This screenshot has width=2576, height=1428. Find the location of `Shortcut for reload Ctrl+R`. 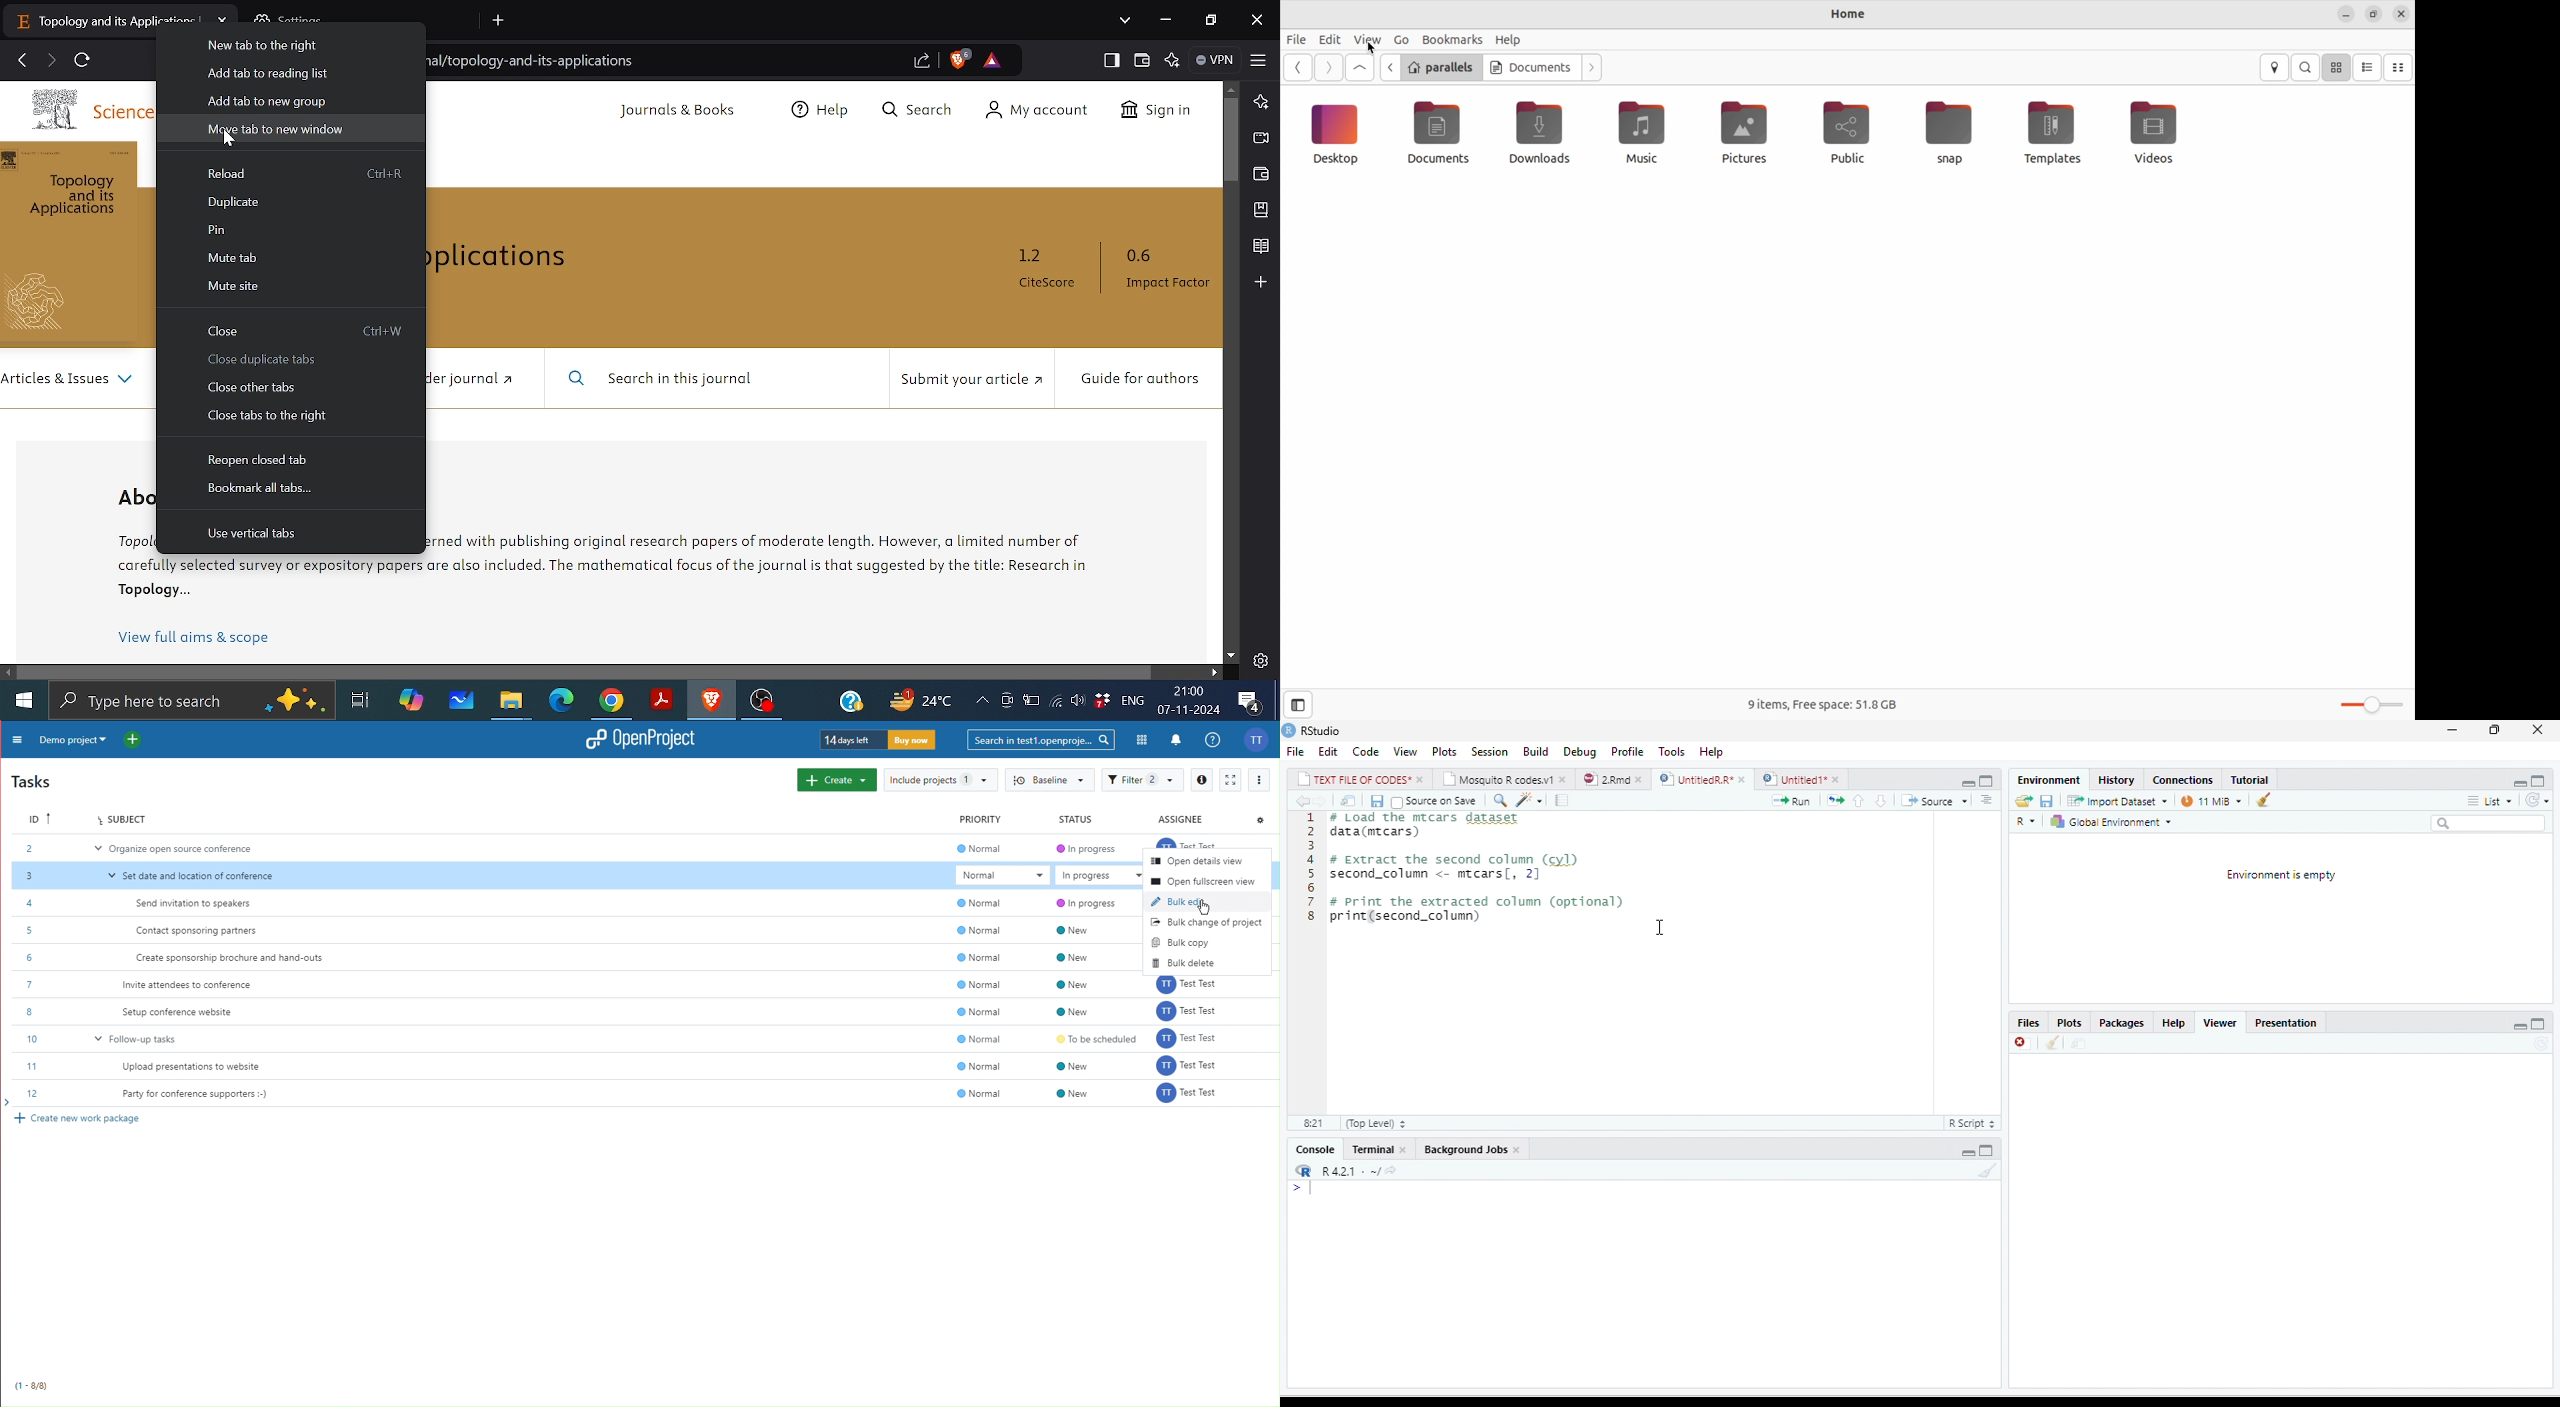

Shortcut for reload Ctrl+R is located at coordinates (386, 172).